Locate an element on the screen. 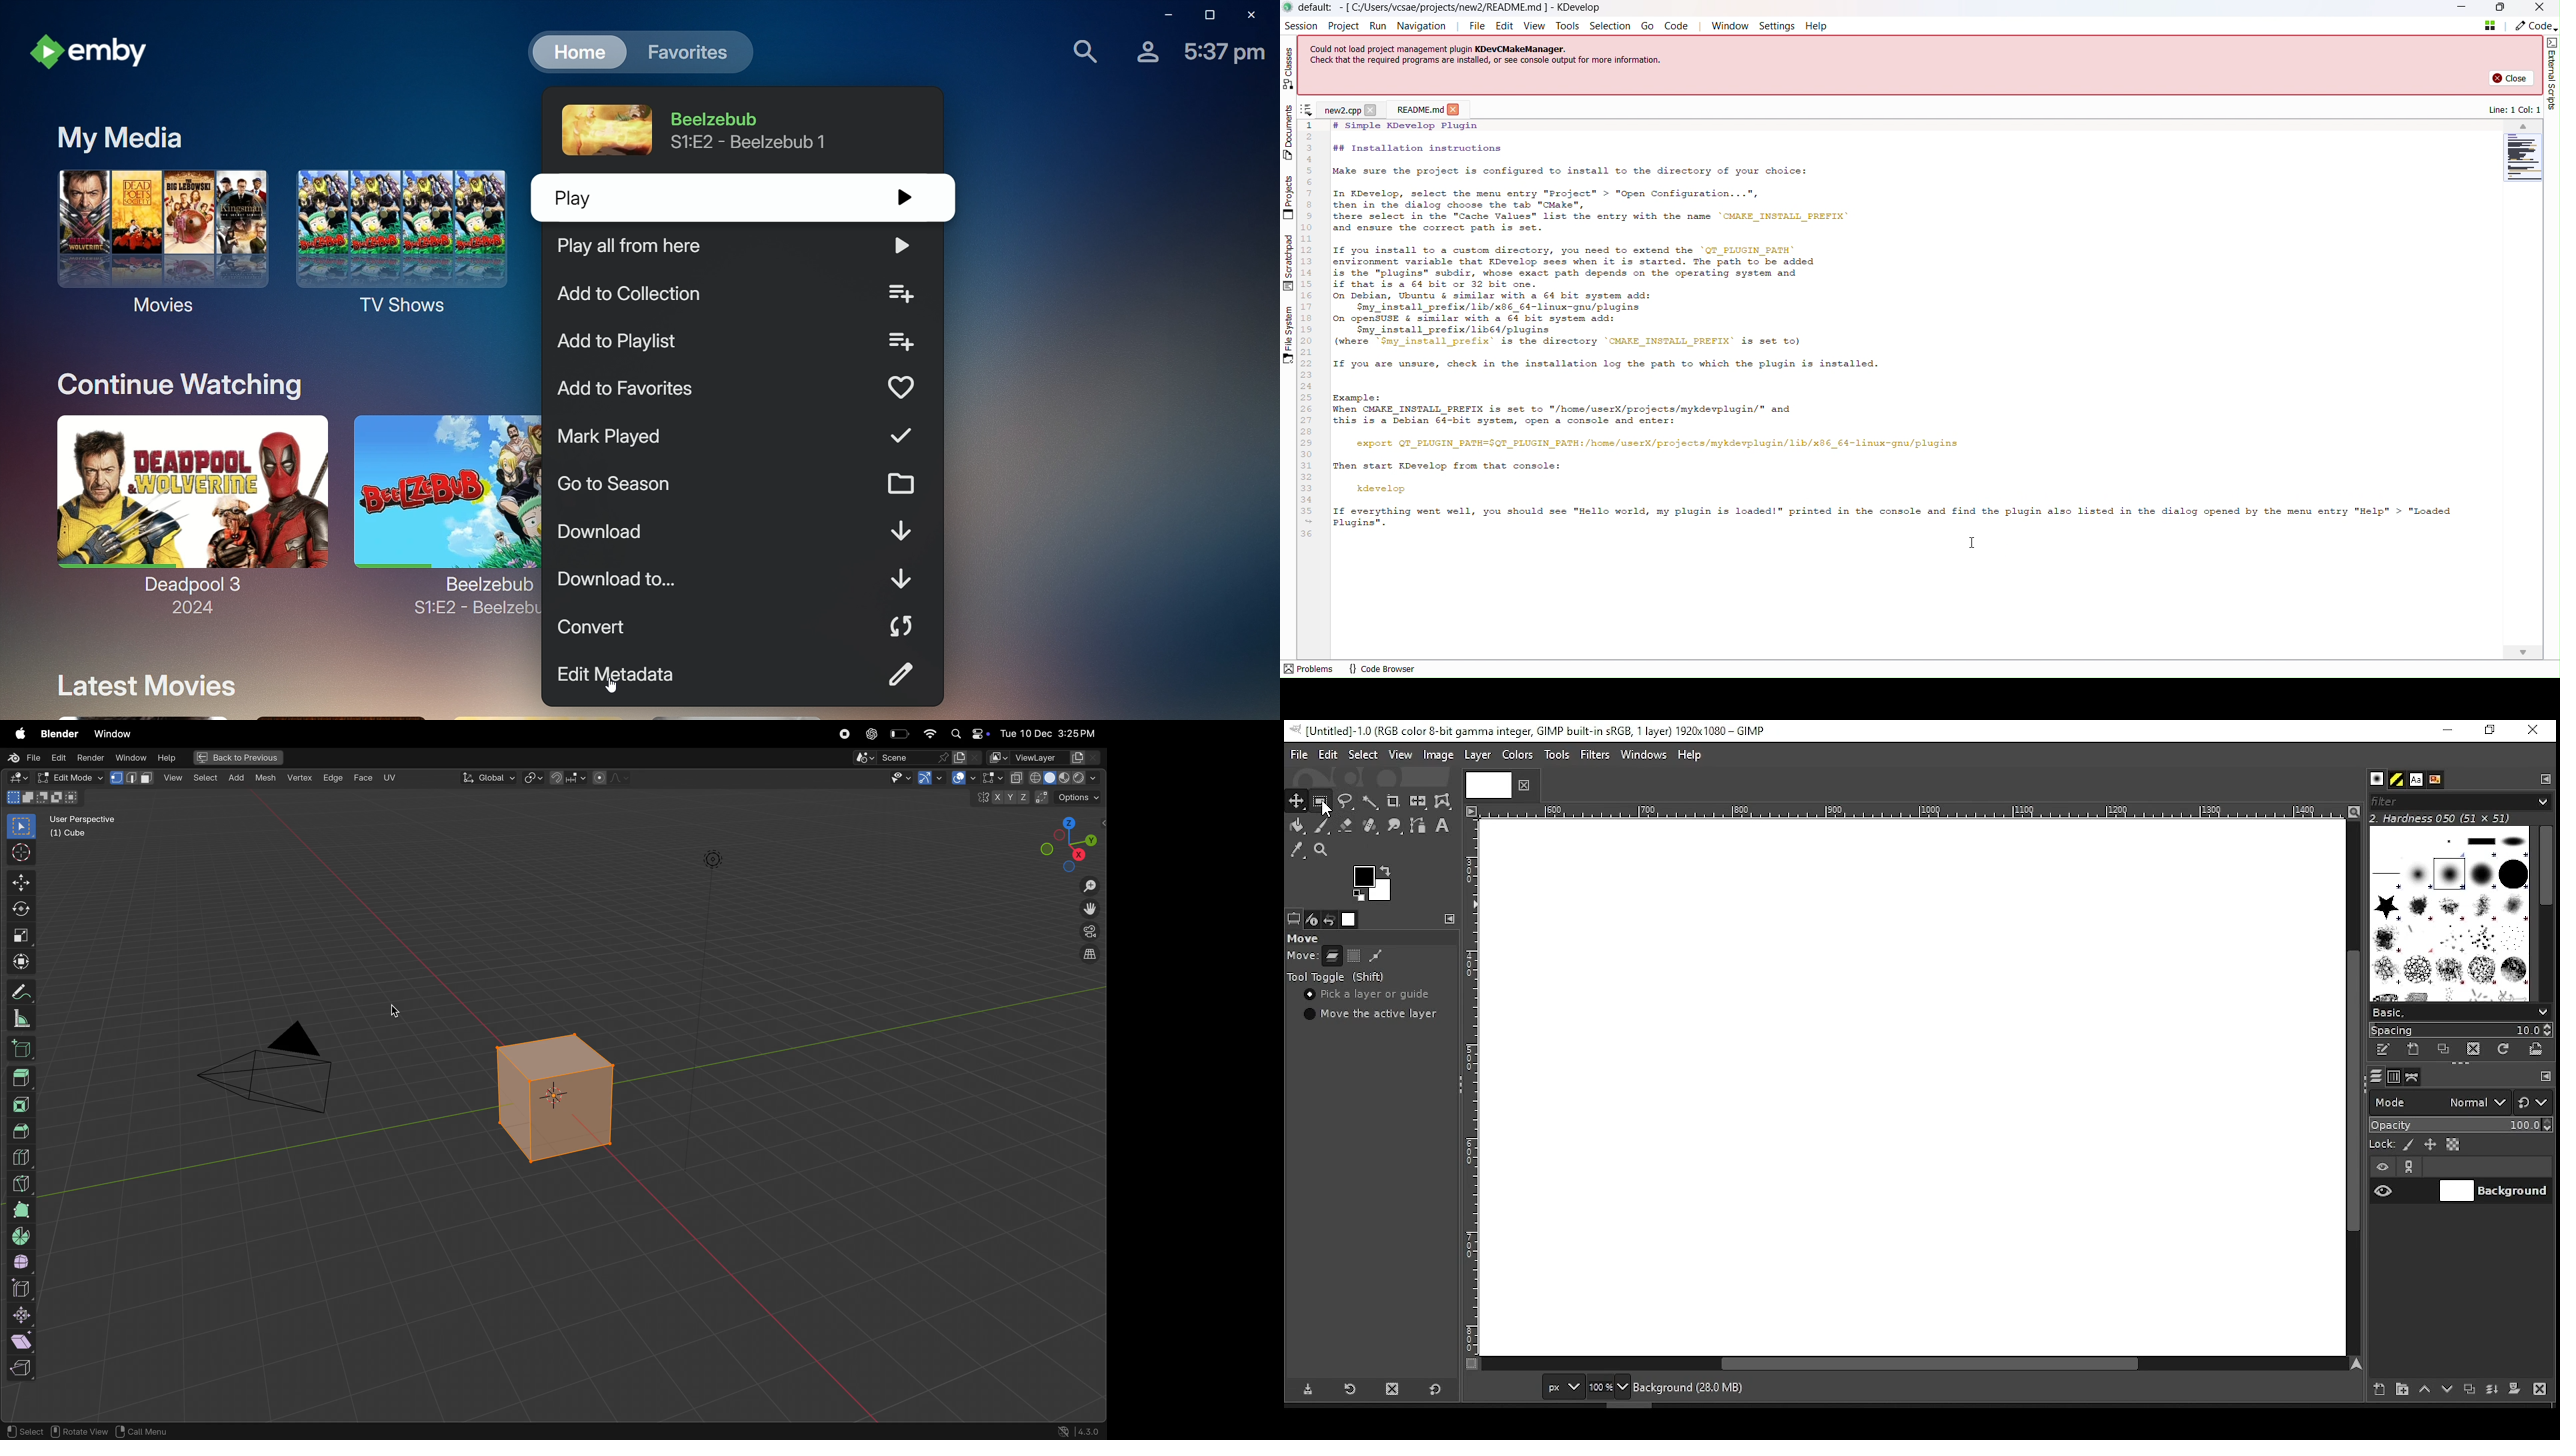  configure this tab is located at coordinates (2547, 778).